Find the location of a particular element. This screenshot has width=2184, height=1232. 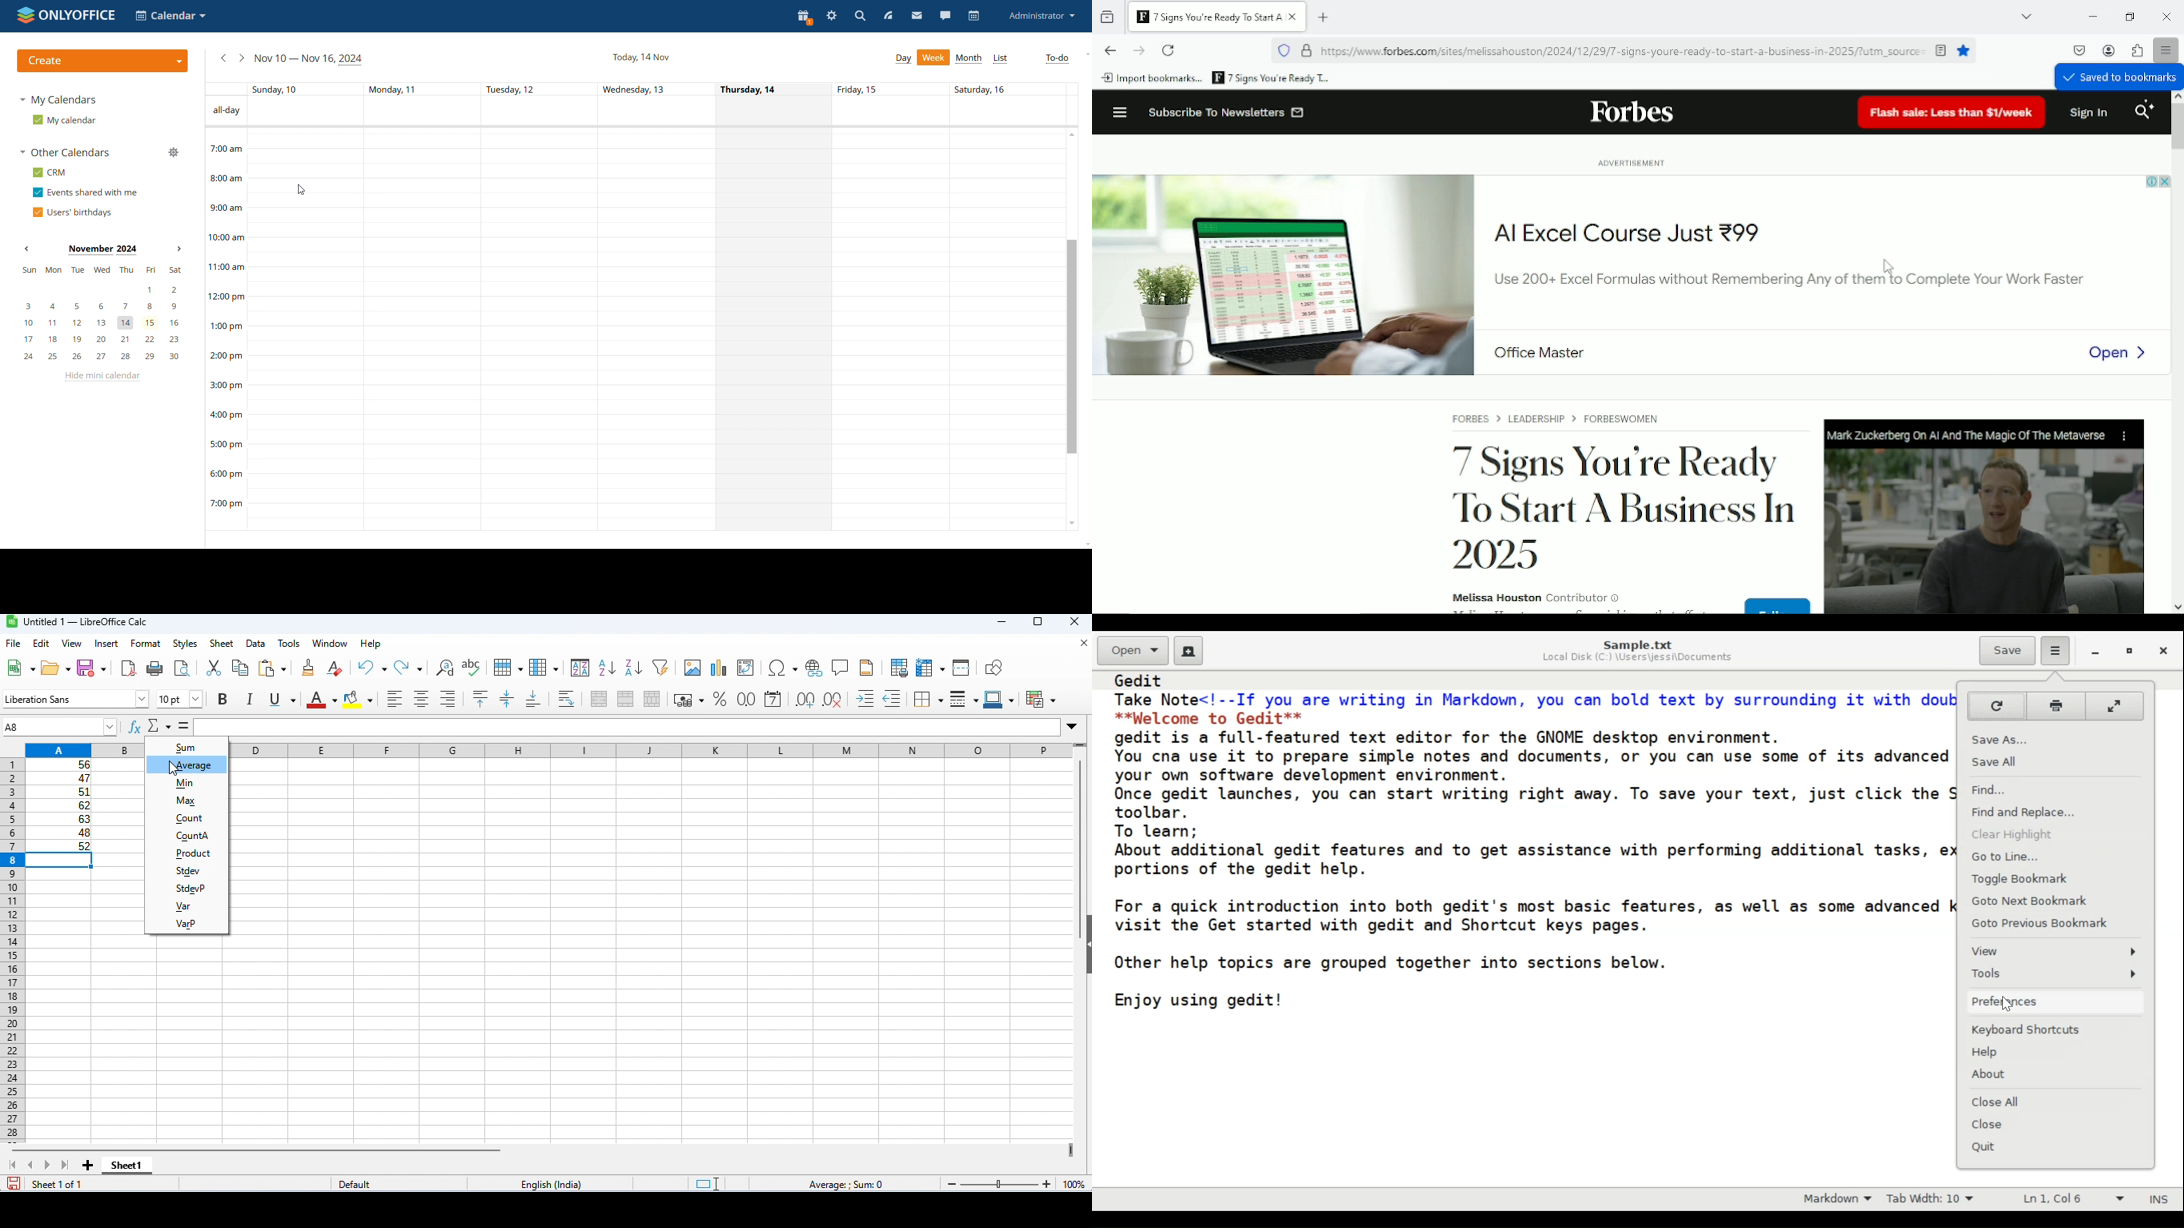

split window is located at coordinates (963, 668).